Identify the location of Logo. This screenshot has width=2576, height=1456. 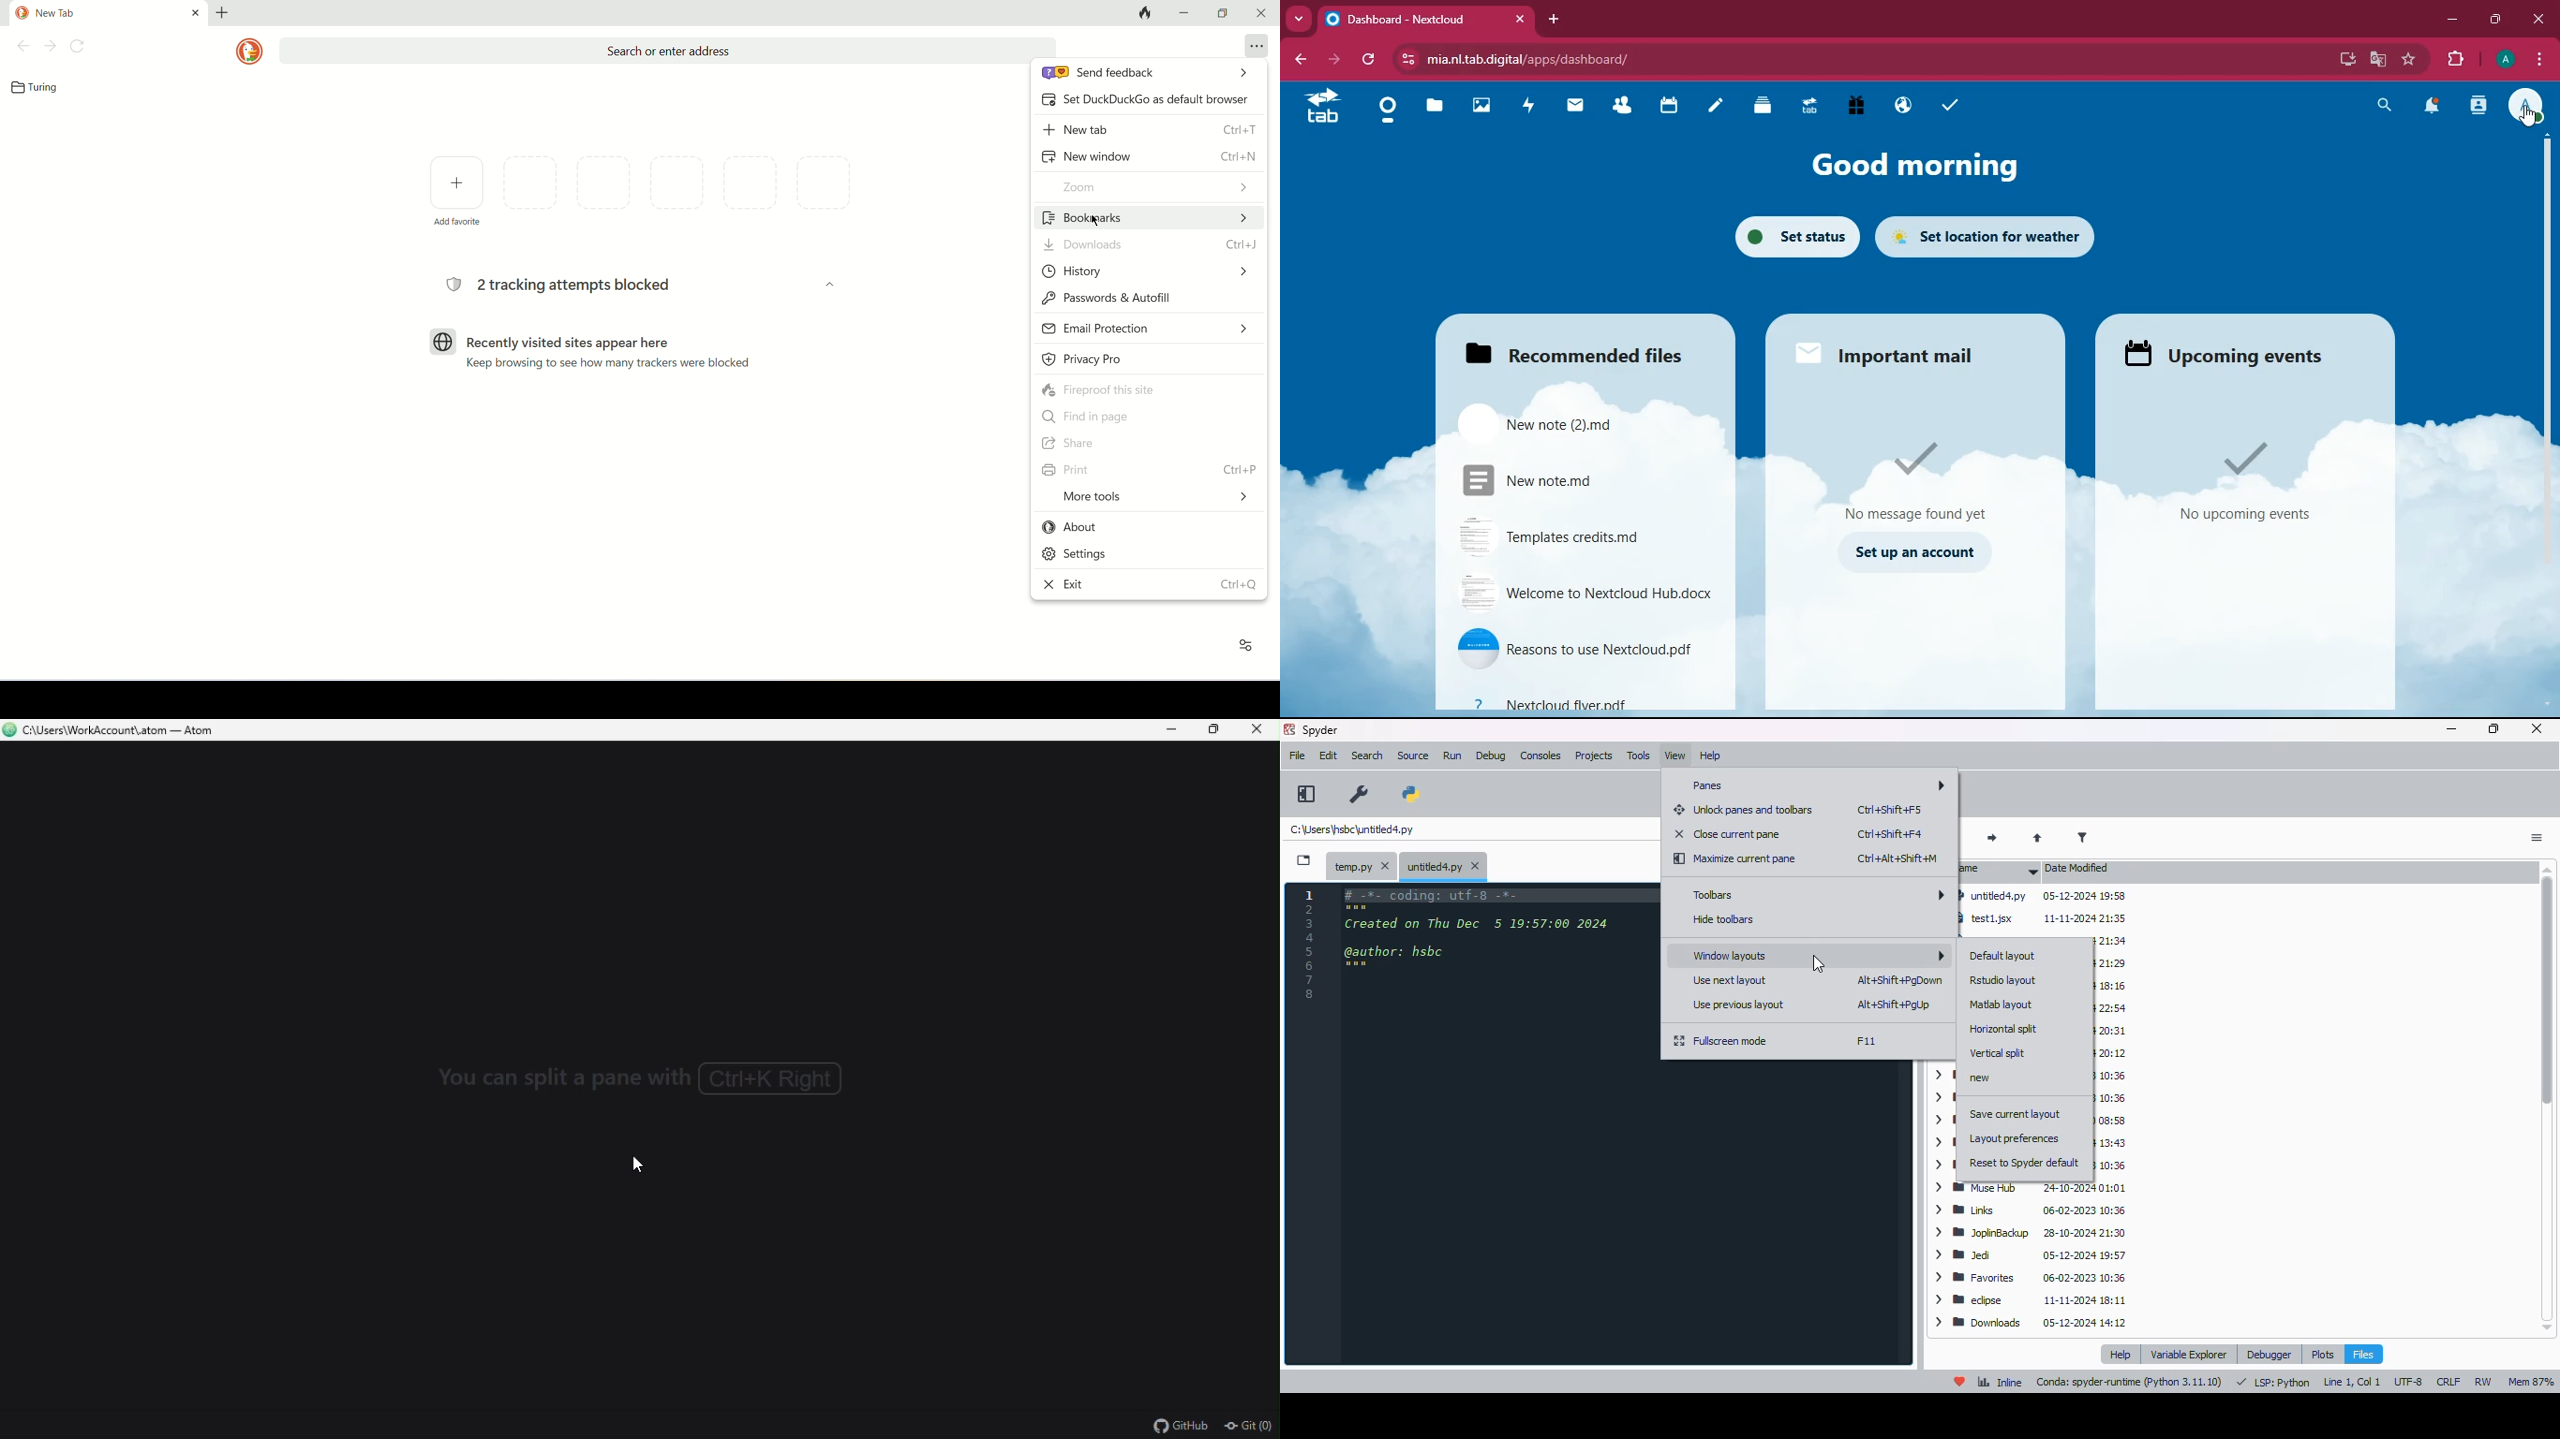
(443, 341).